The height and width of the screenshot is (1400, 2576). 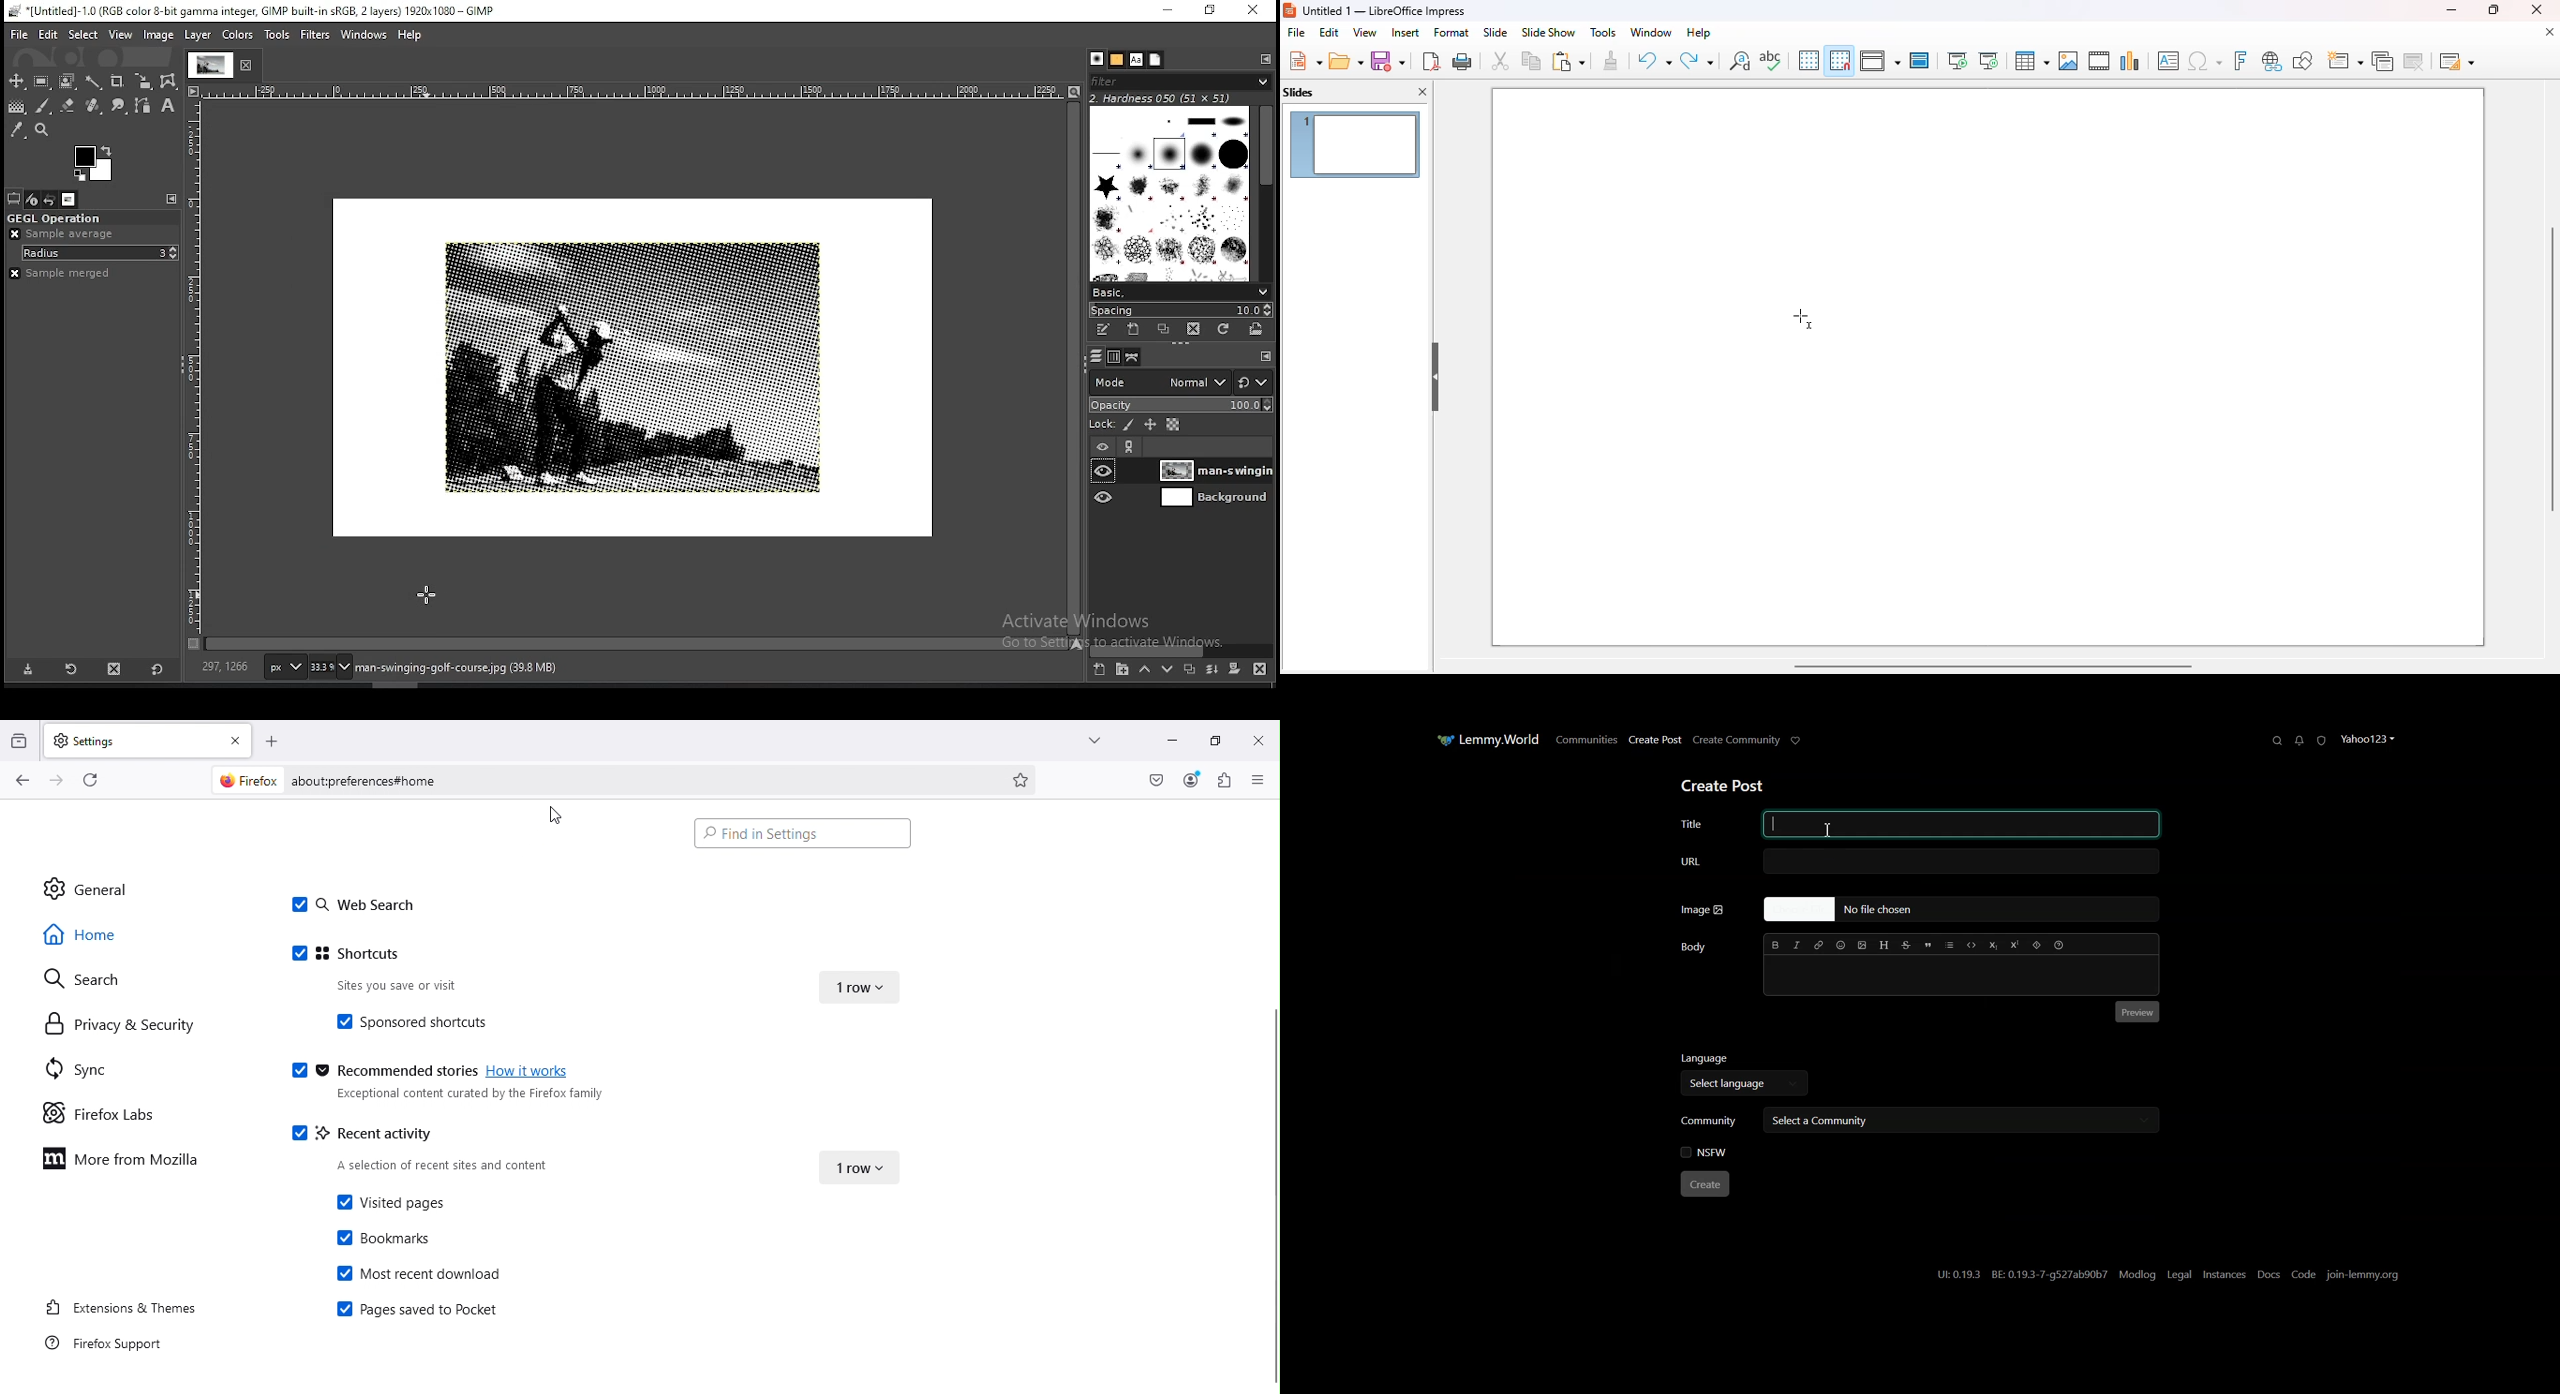 I want to click on delete brush, so click(x=1193, y=329).